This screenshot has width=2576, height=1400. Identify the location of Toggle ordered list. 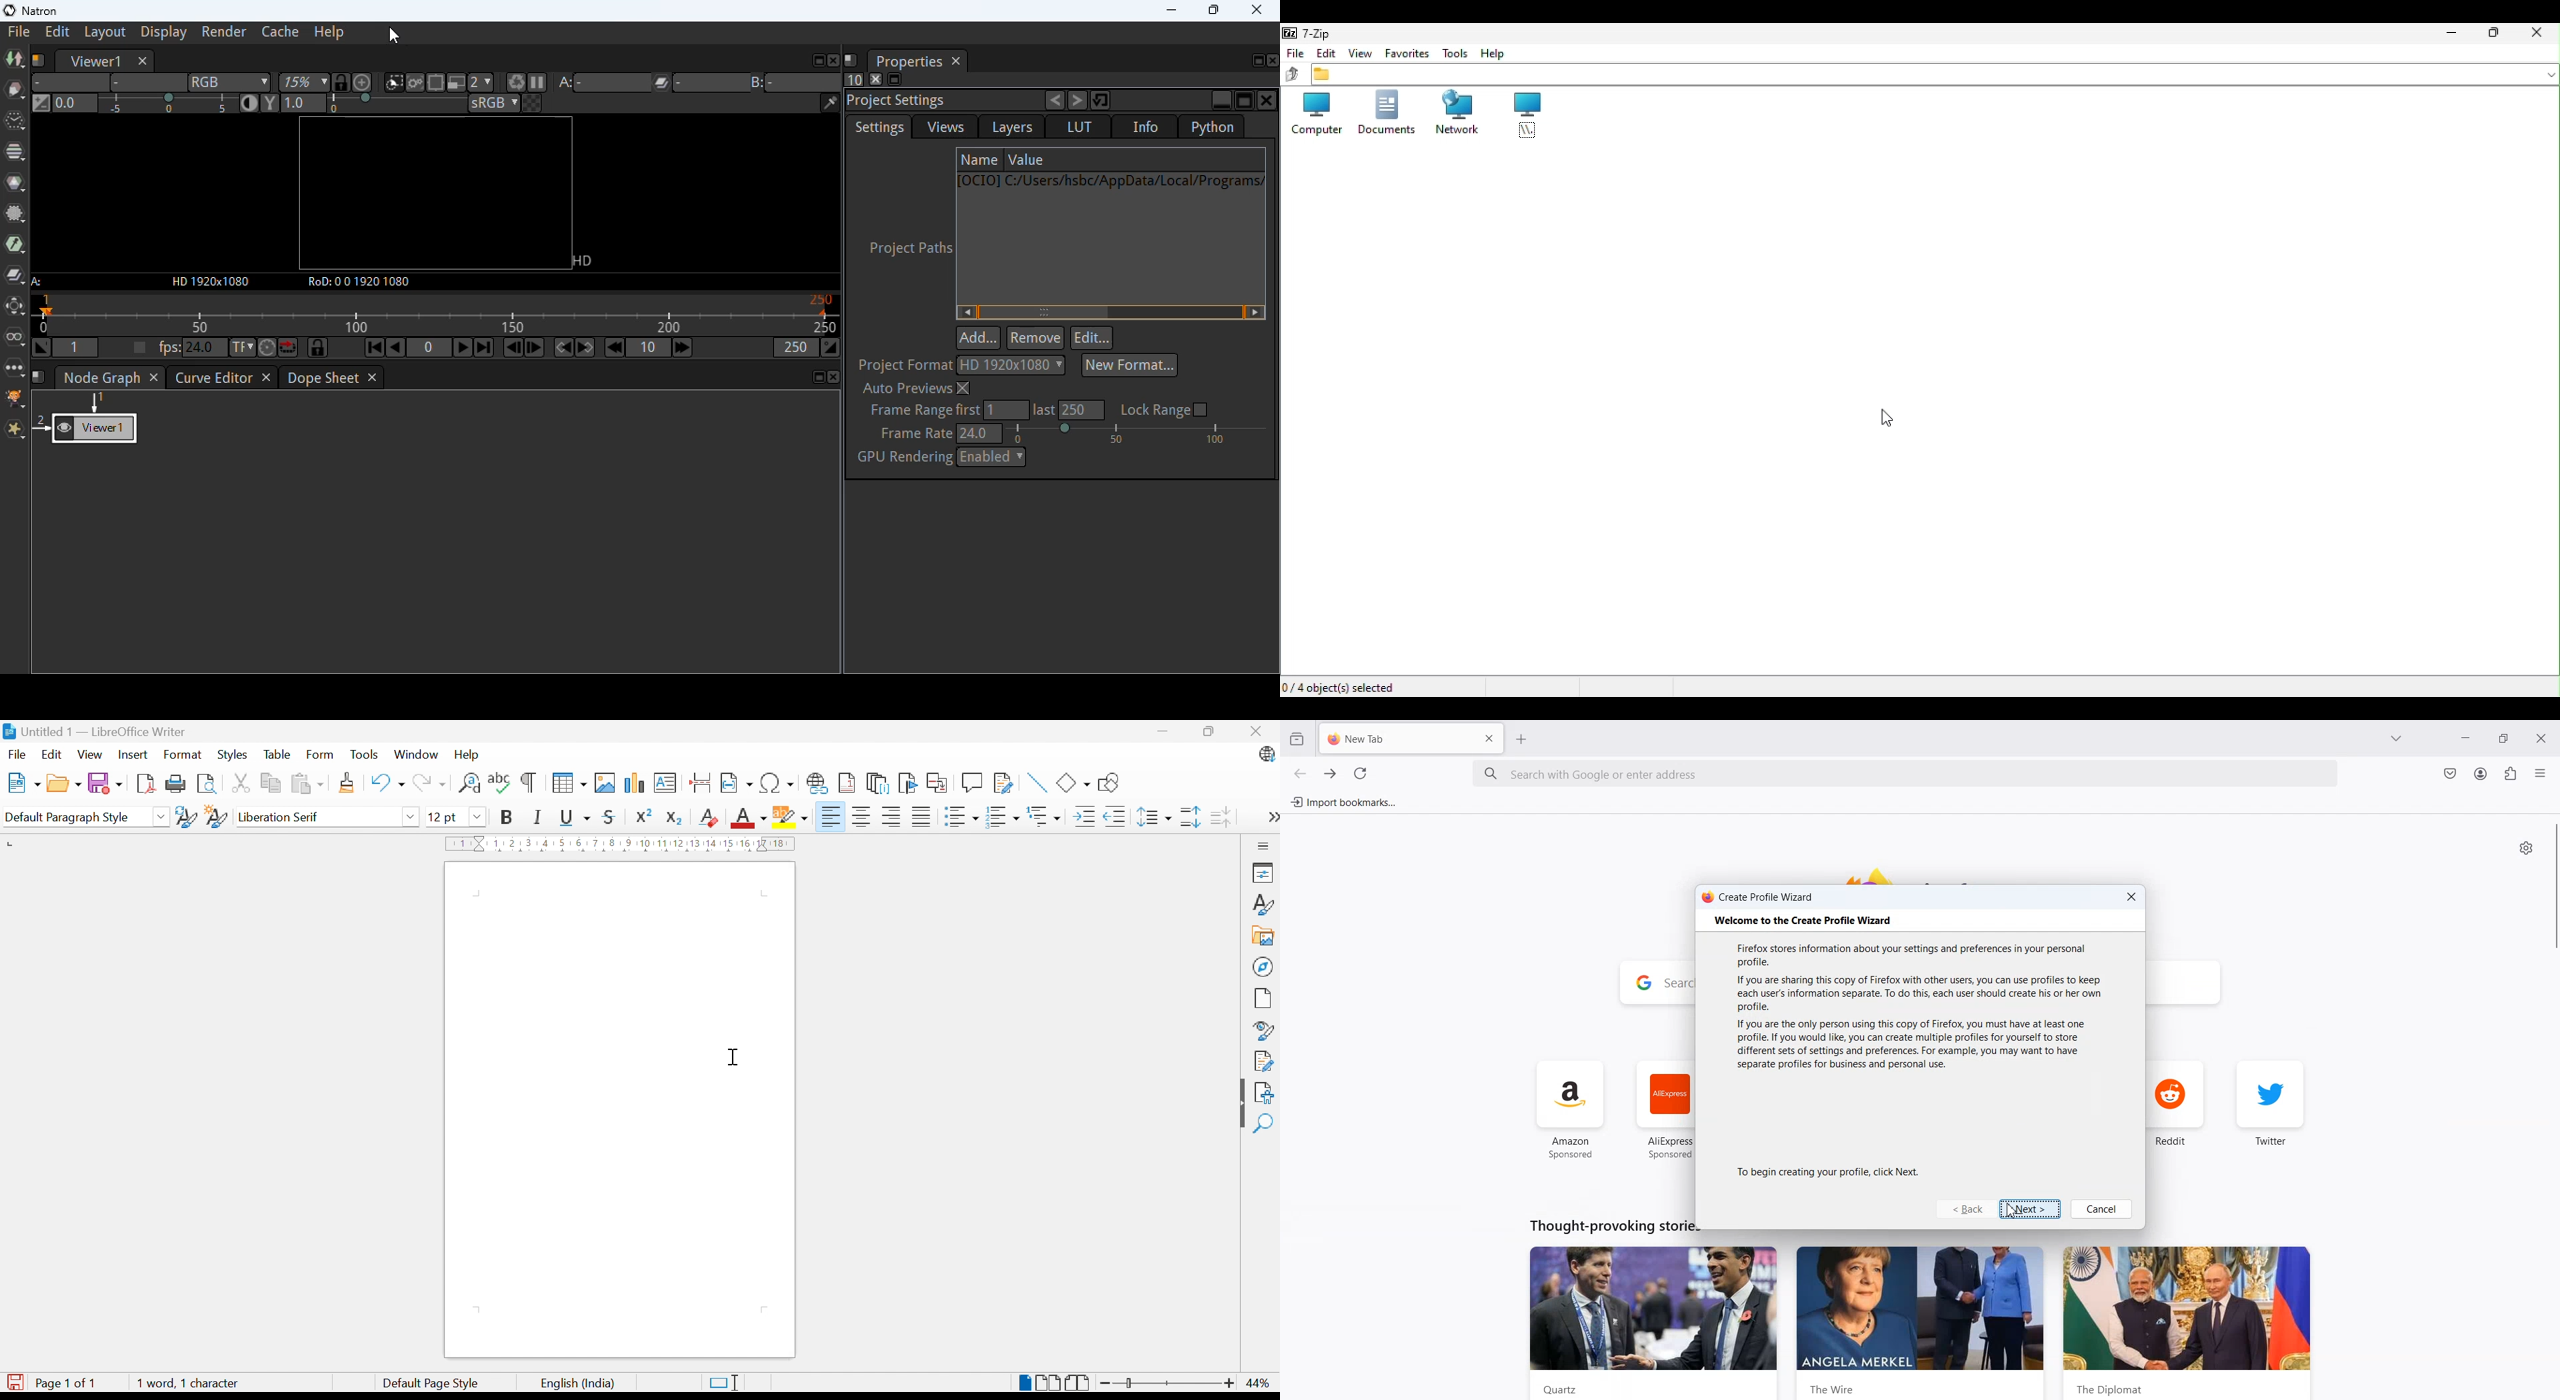
(1005, 819).